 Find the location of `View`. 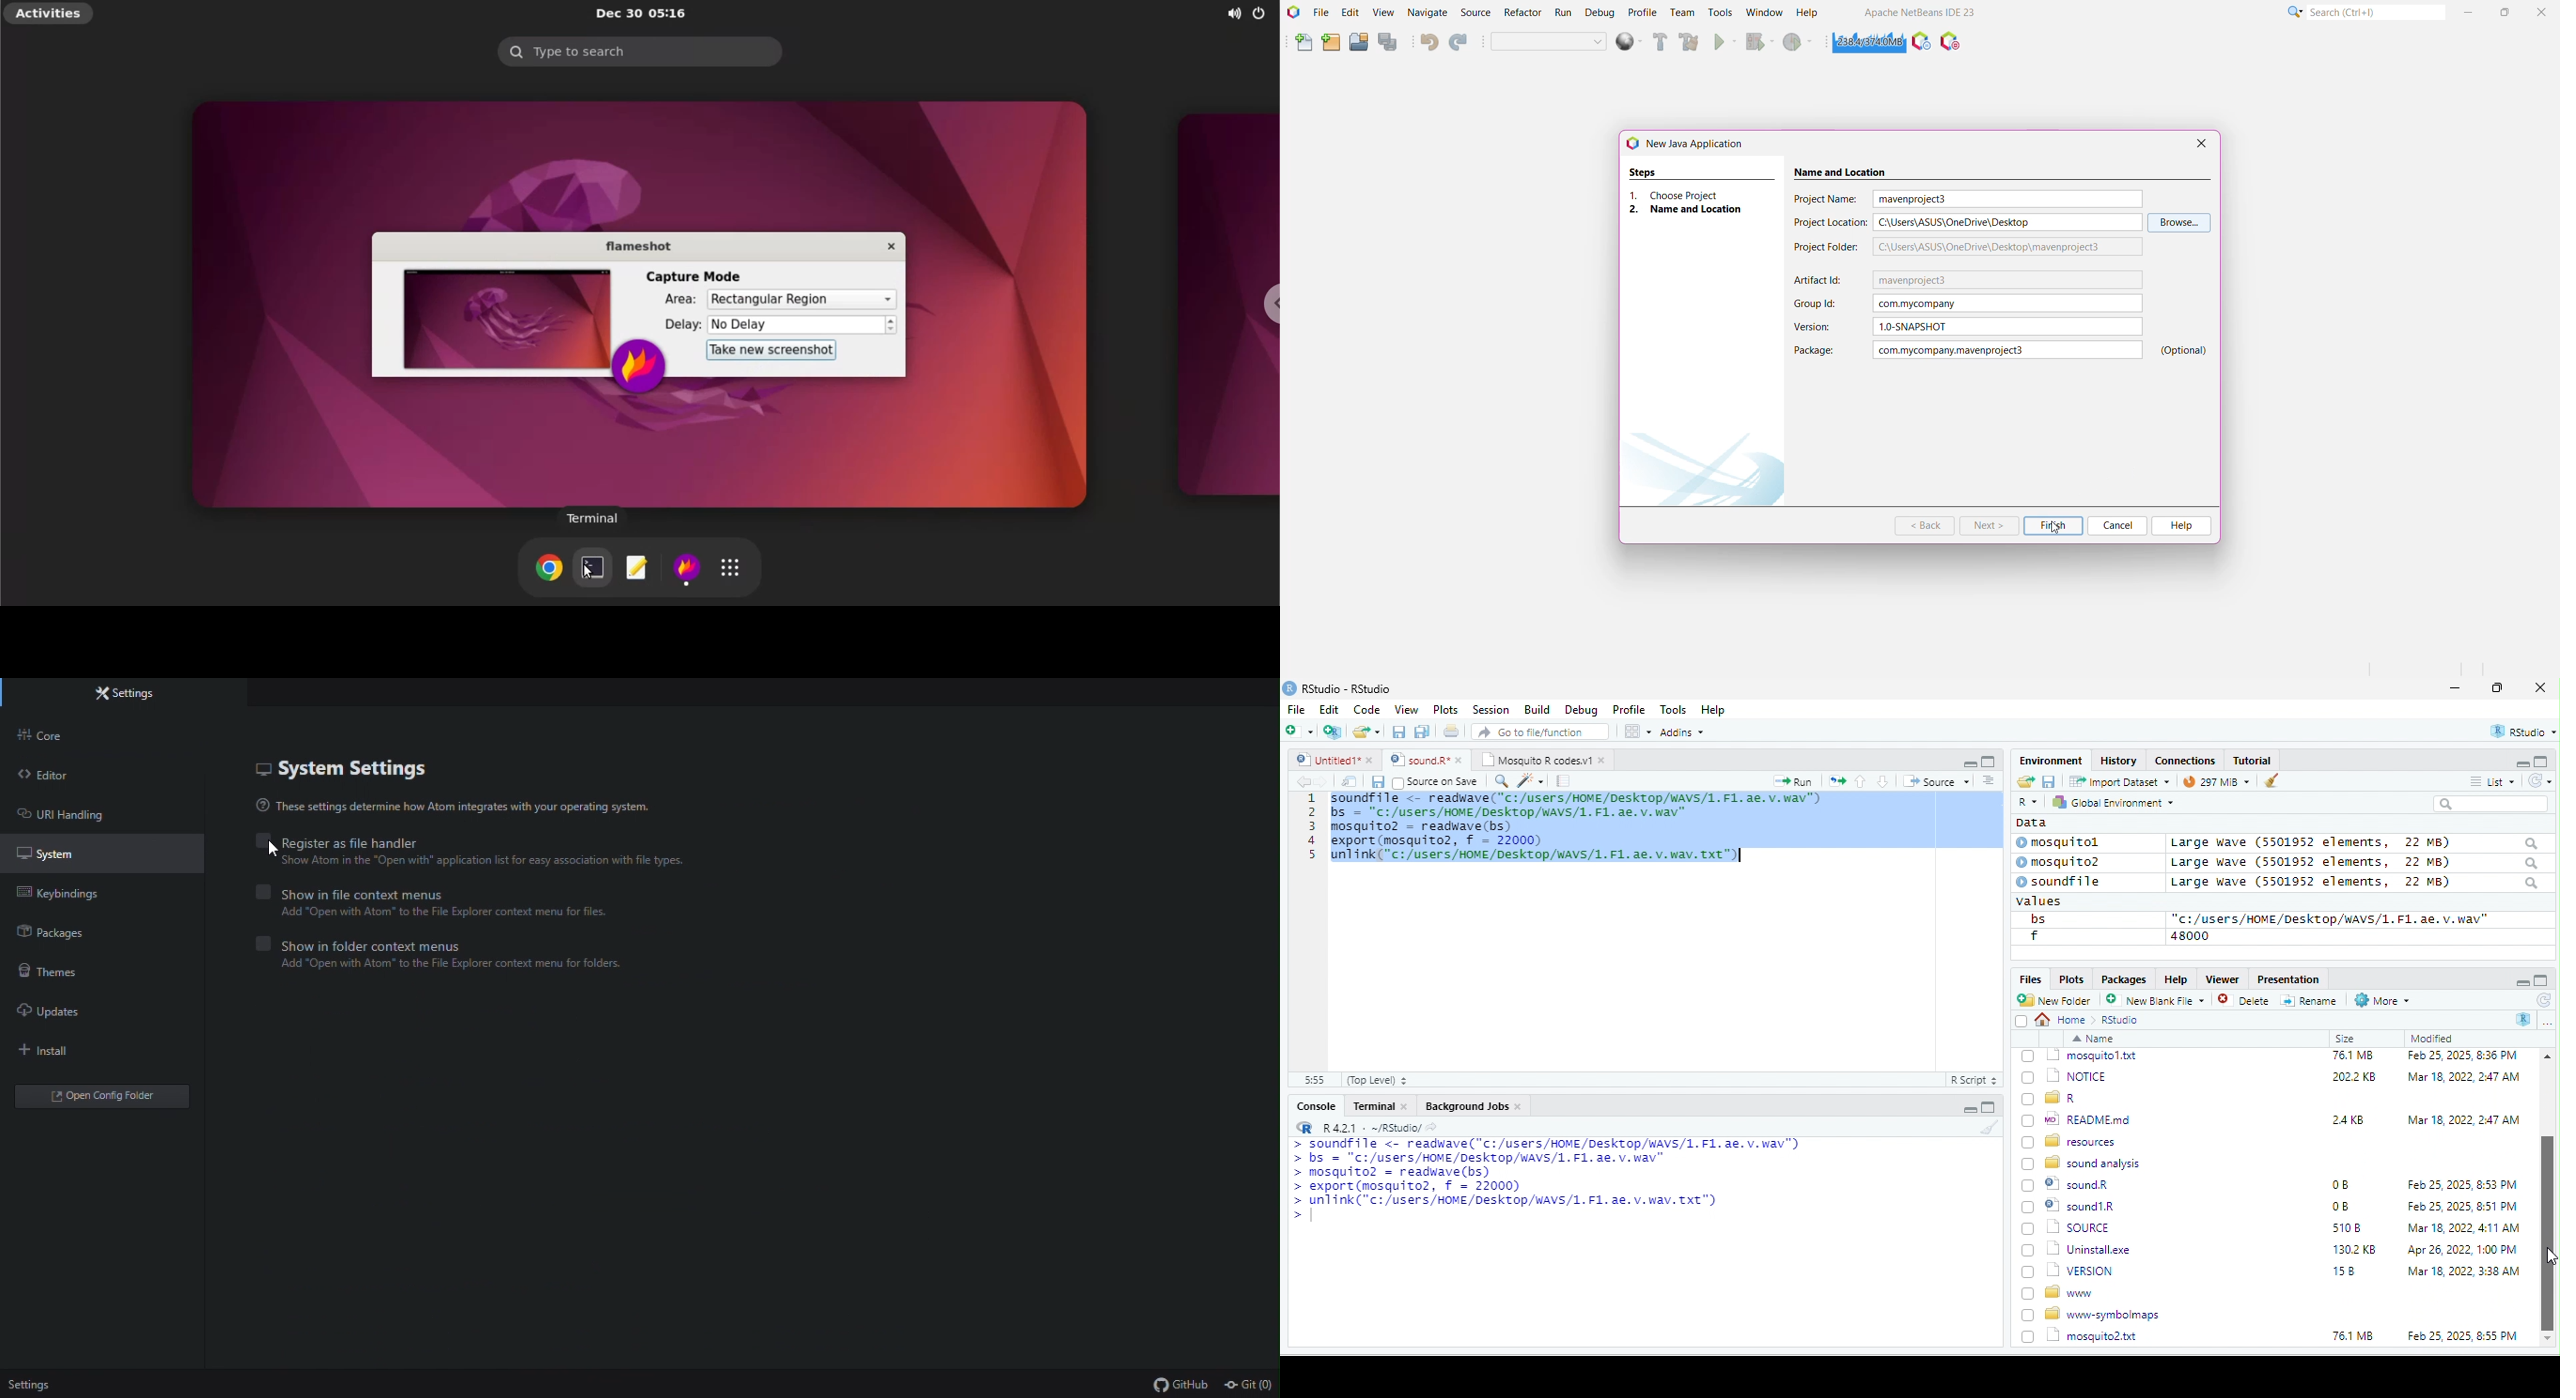

View is located at coordinates (1405, 711).